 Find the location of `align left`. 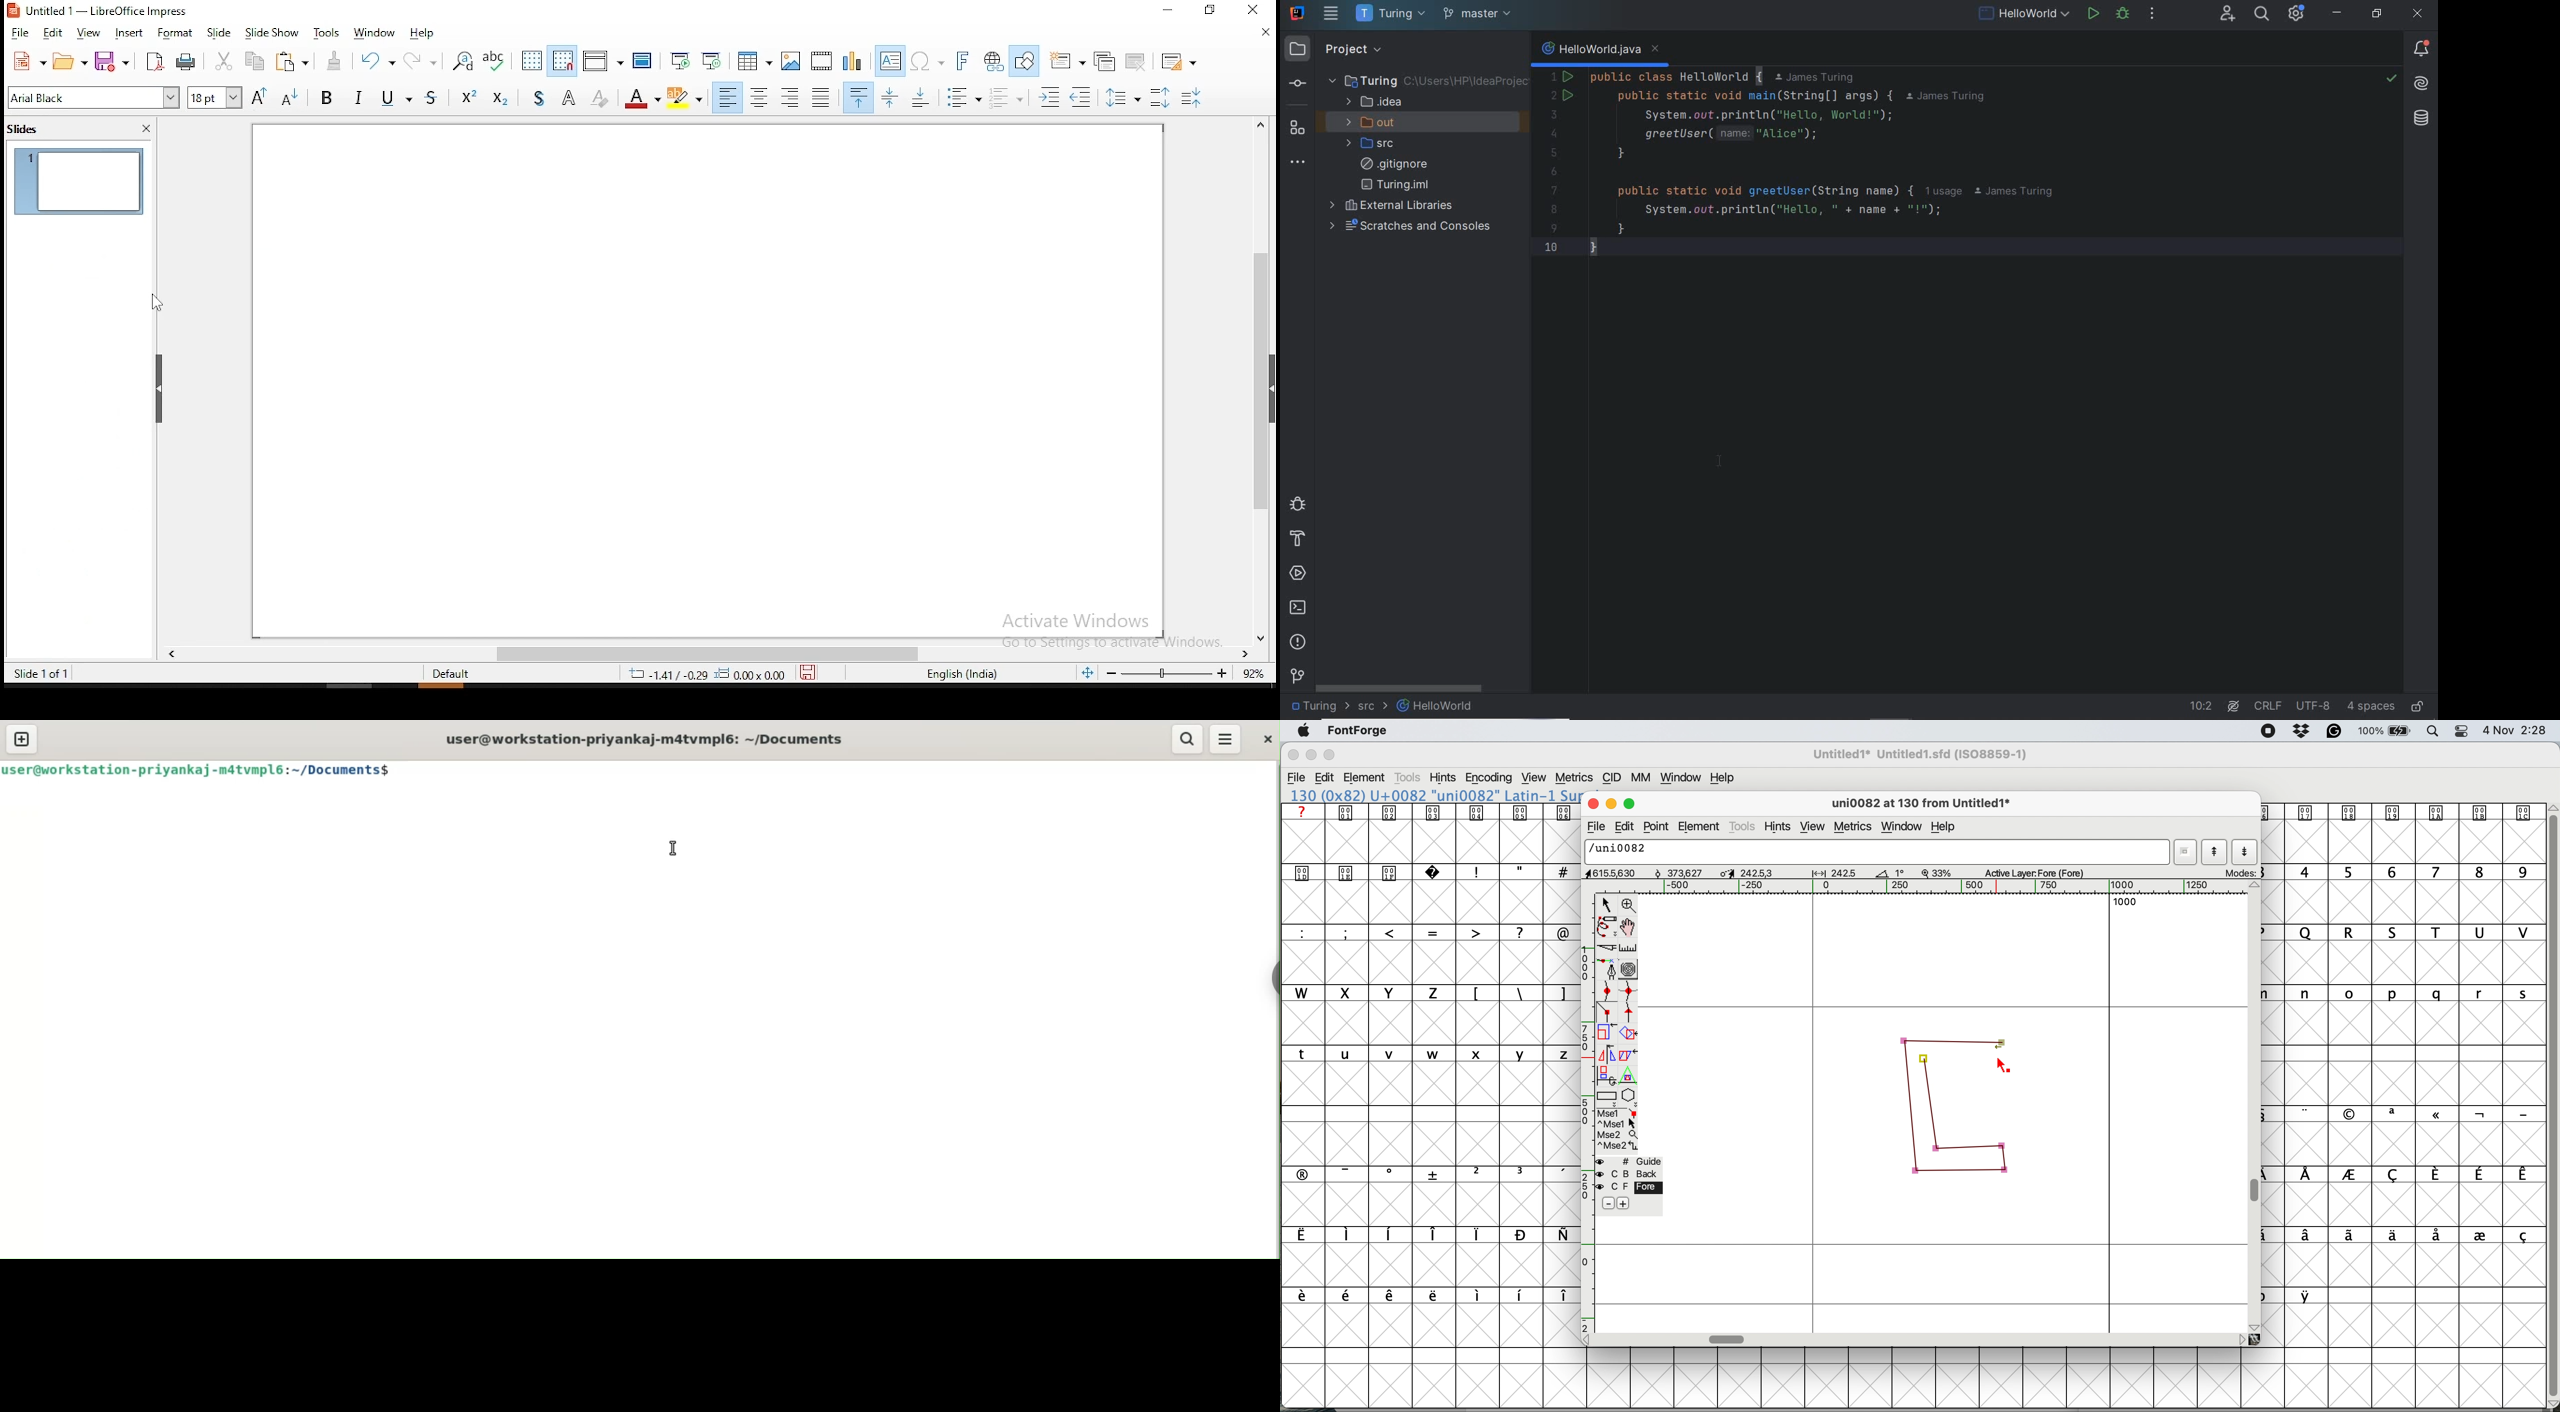

align left is located at coordinates (727, 98).